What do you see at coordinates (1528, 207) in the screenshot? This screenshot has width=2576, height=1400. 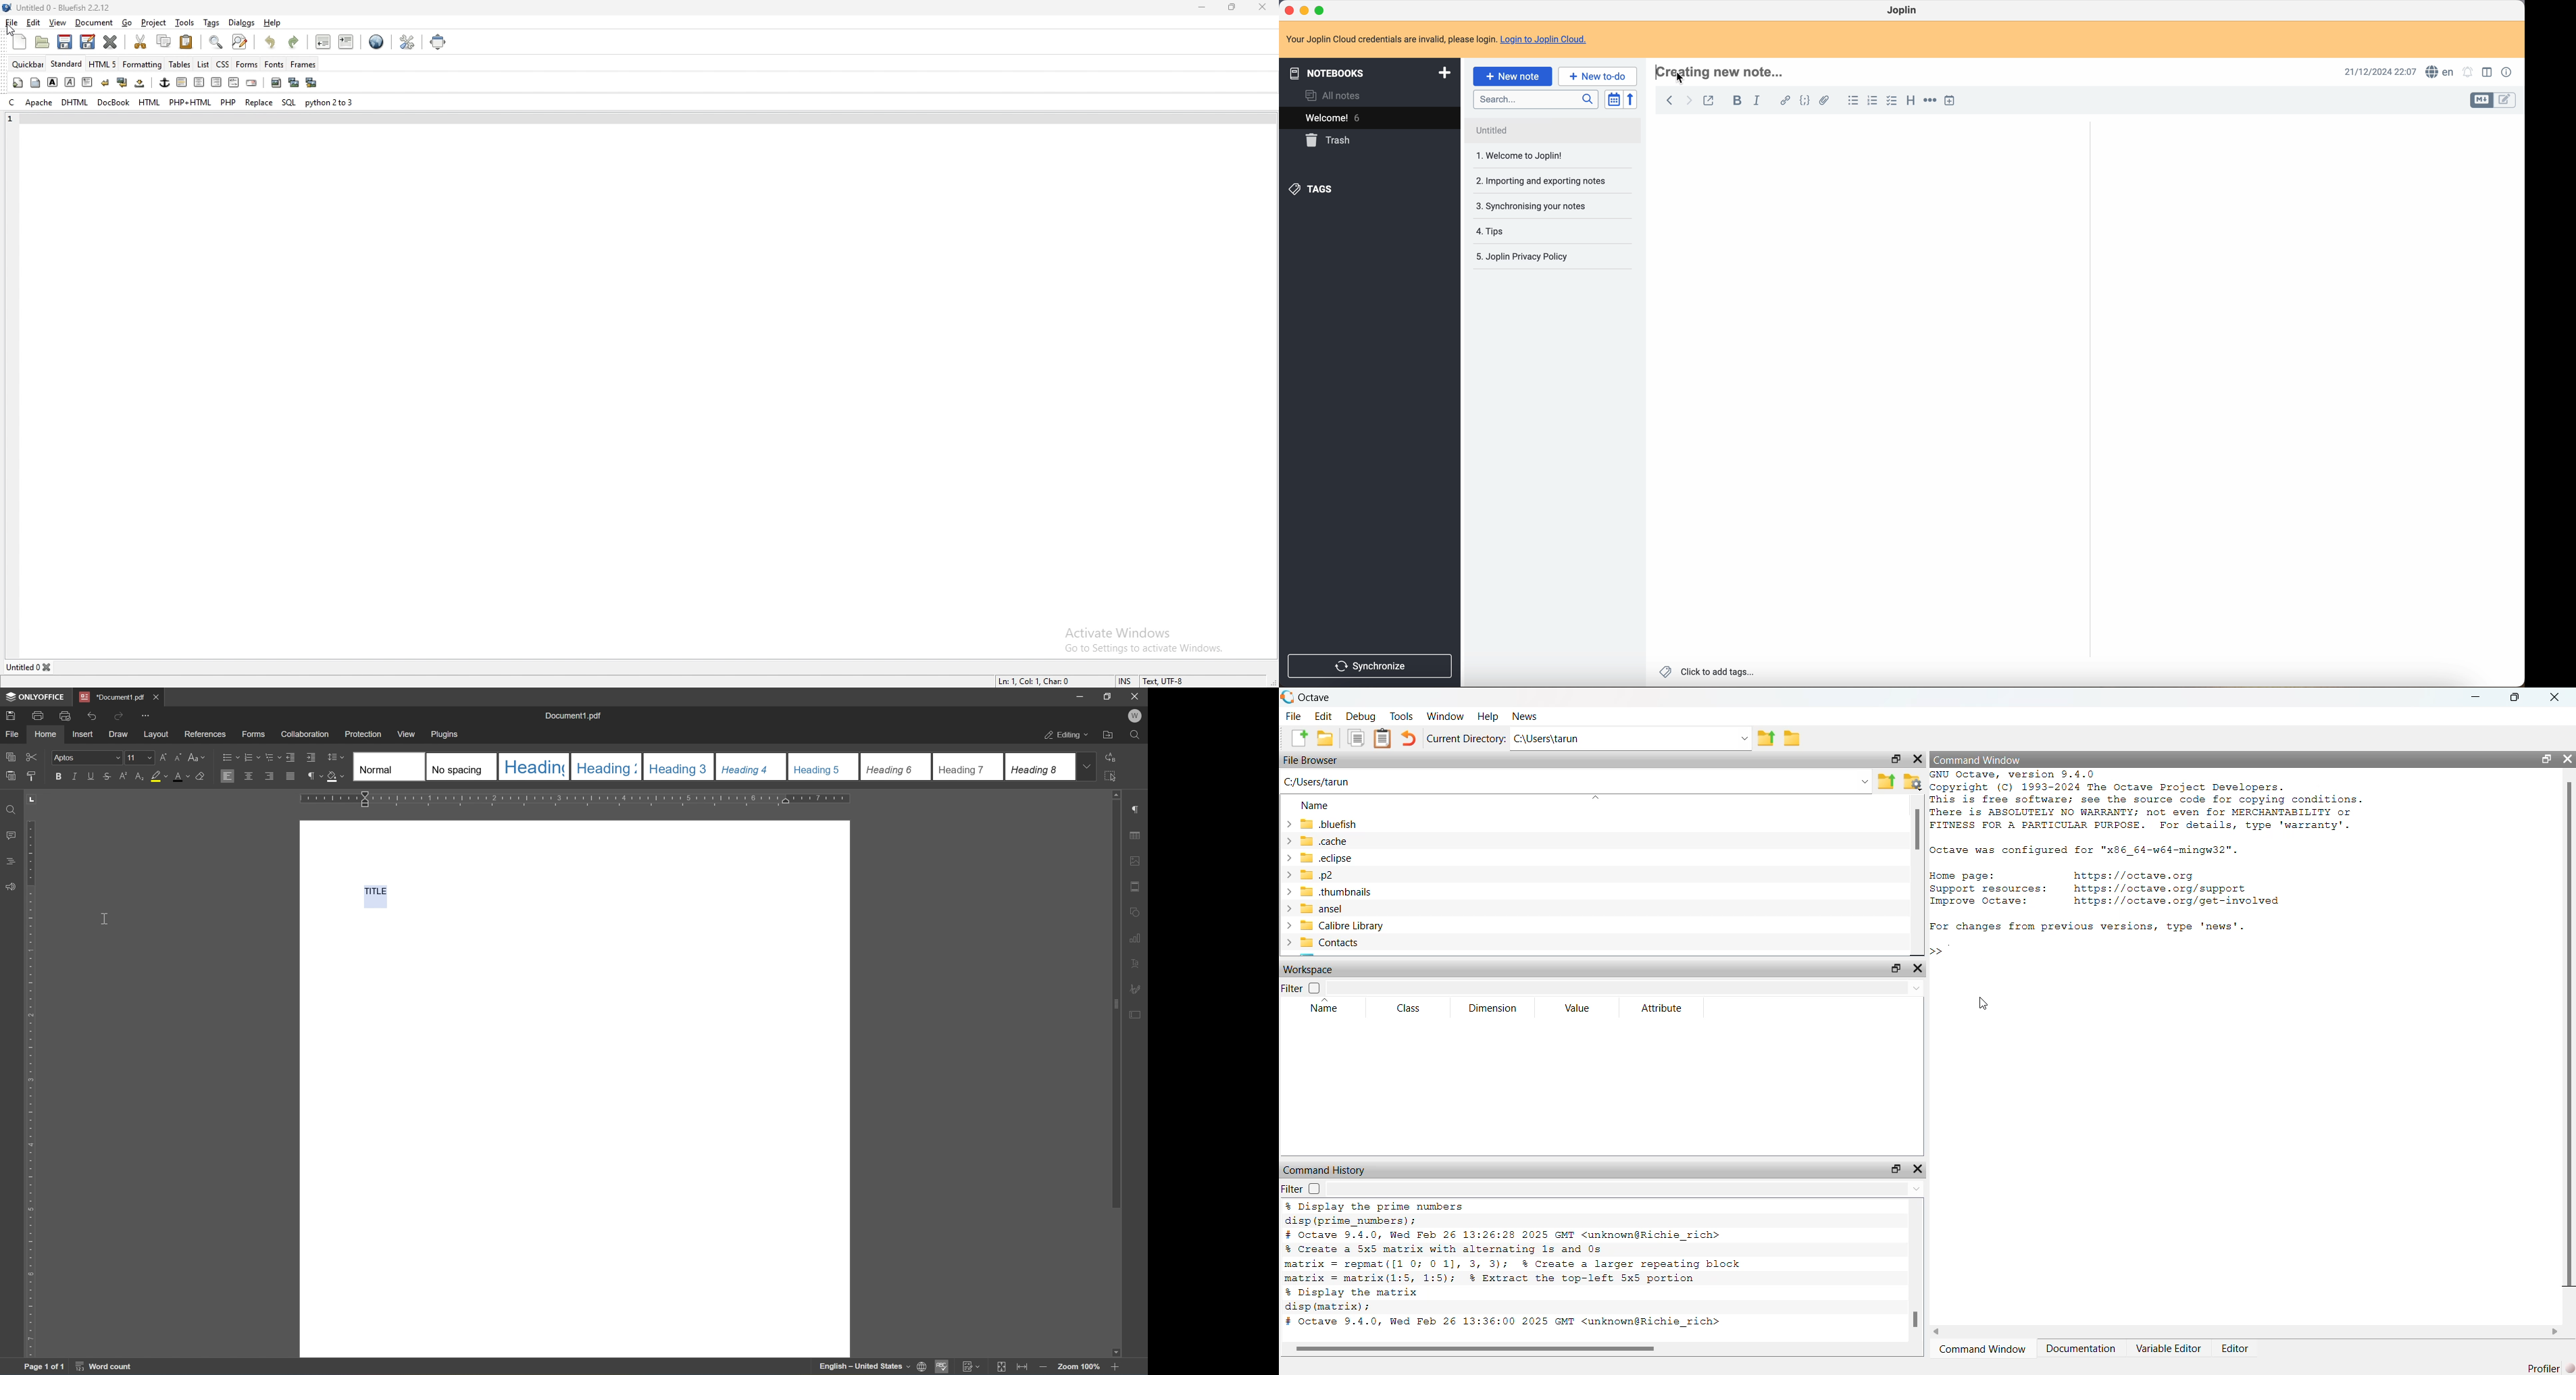 I see `tips` at bounding box center [1528, 207].